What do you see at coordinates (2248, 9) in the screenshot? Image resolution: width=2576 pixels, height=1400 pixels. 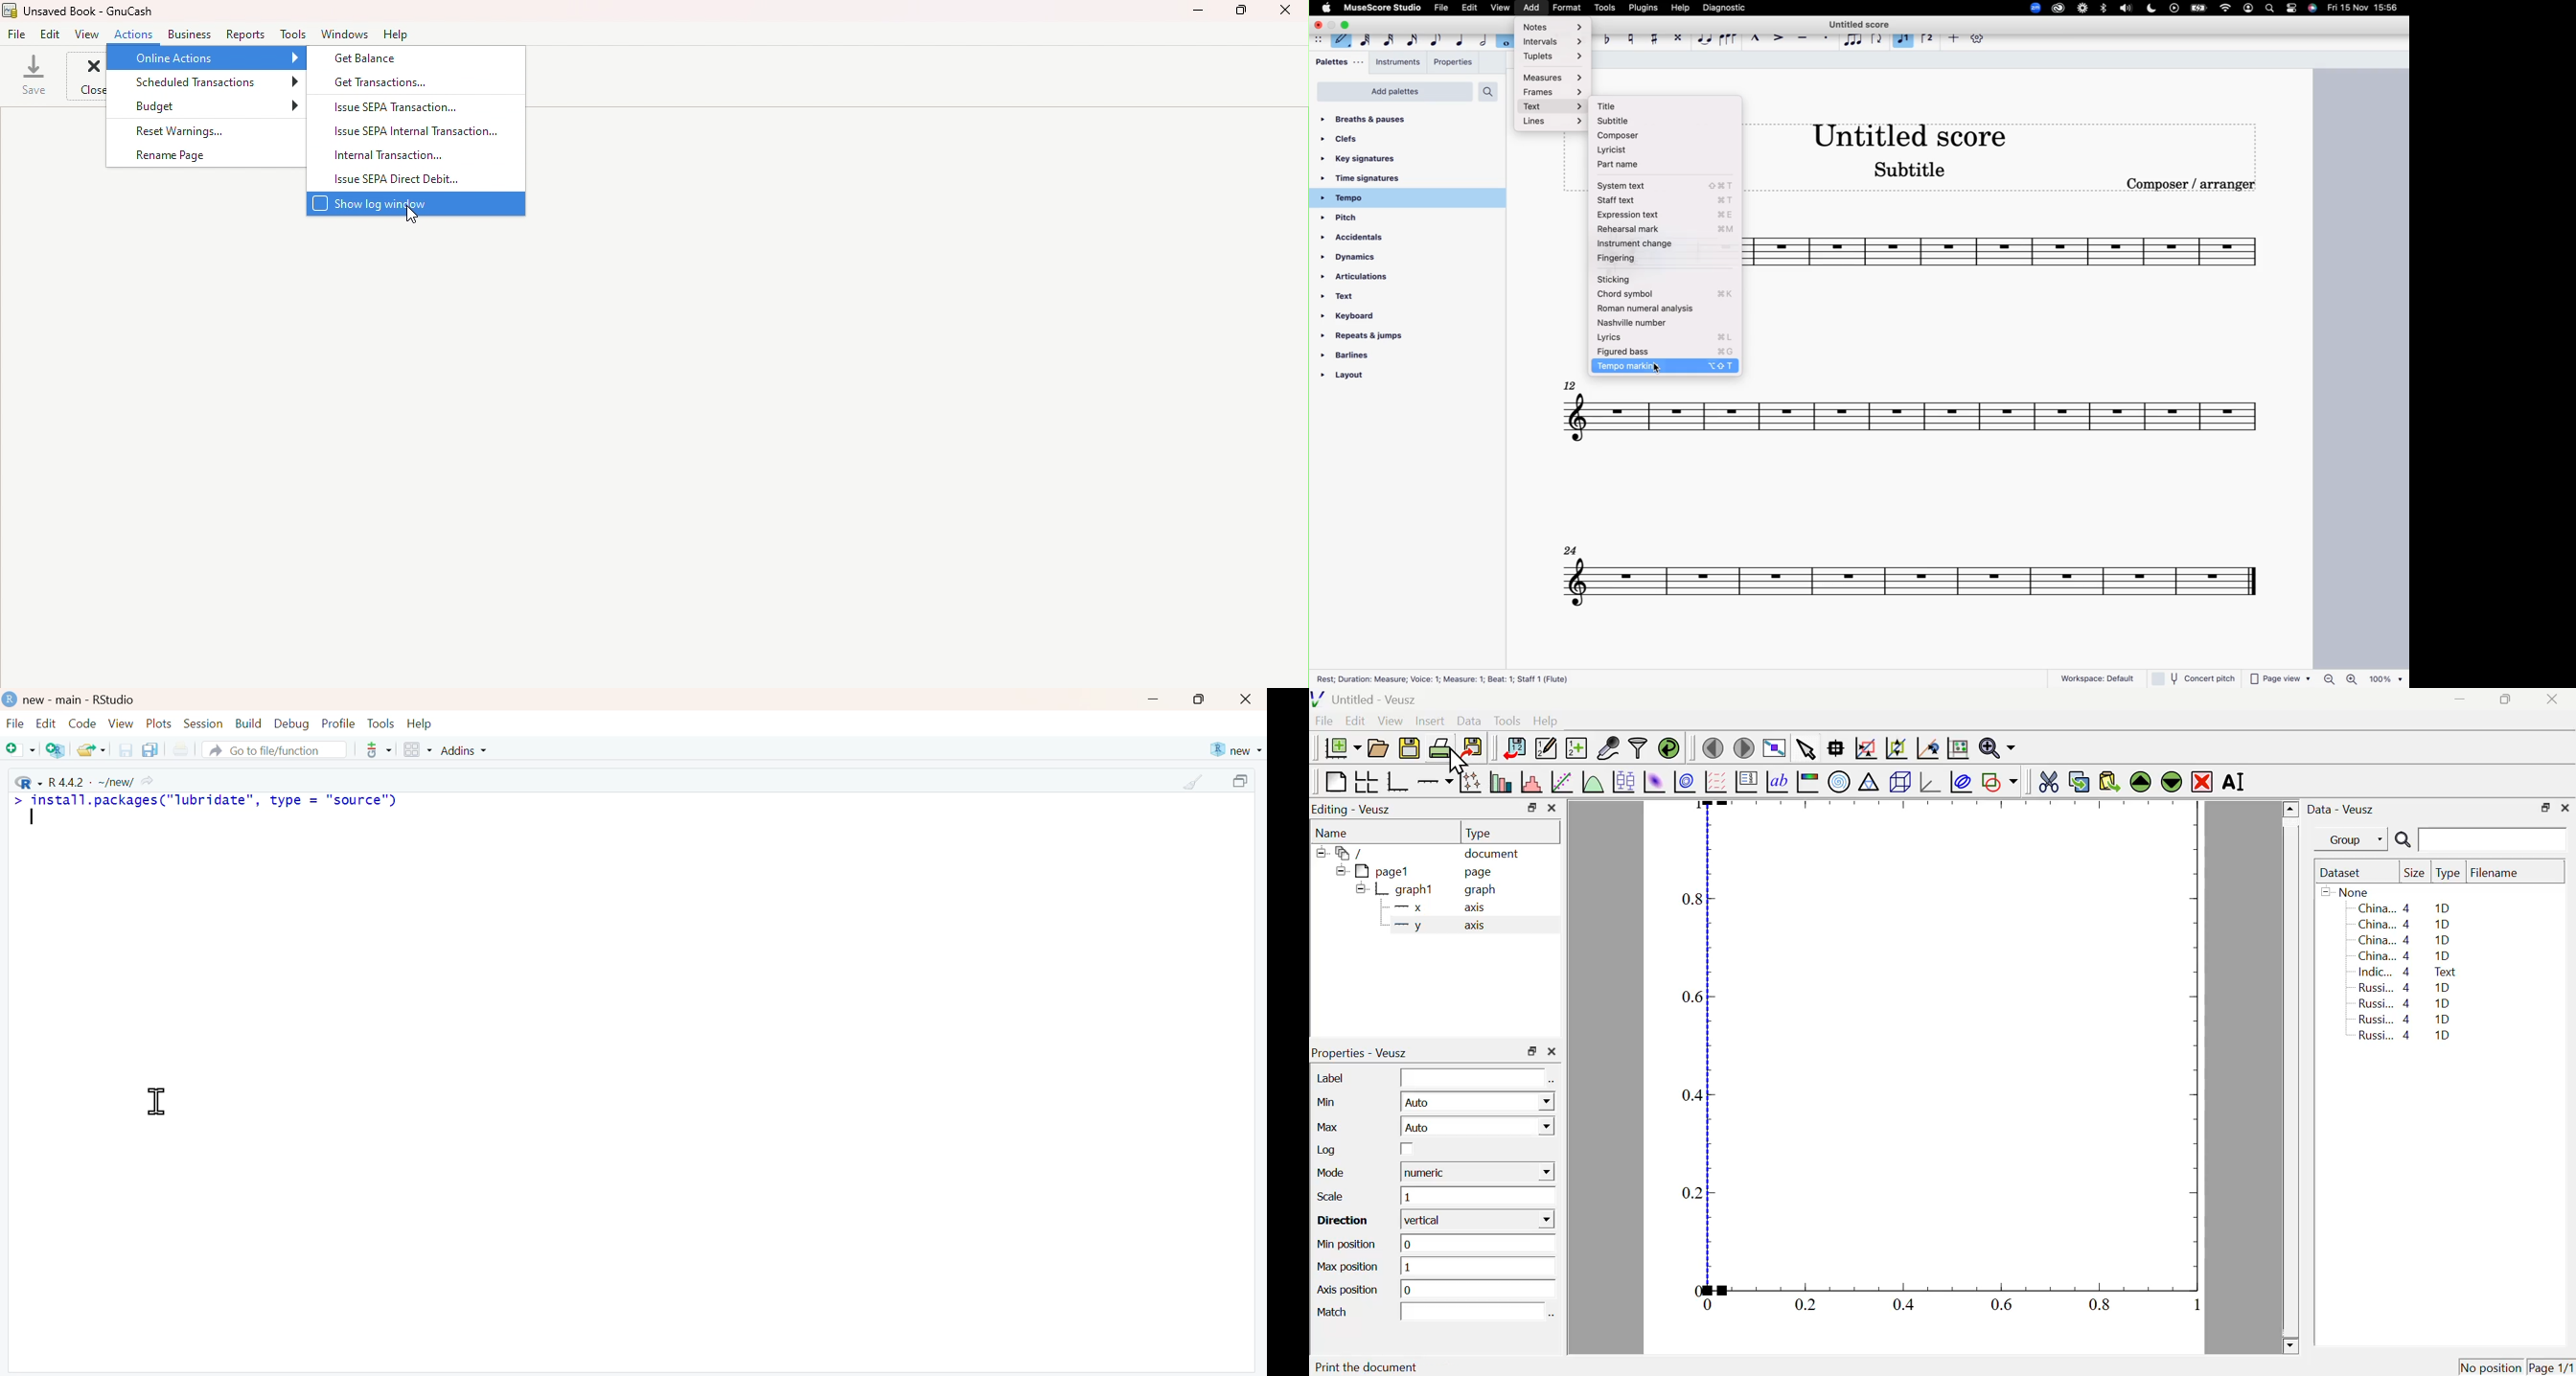 I see `profile` at bounding box center [2248, 9].